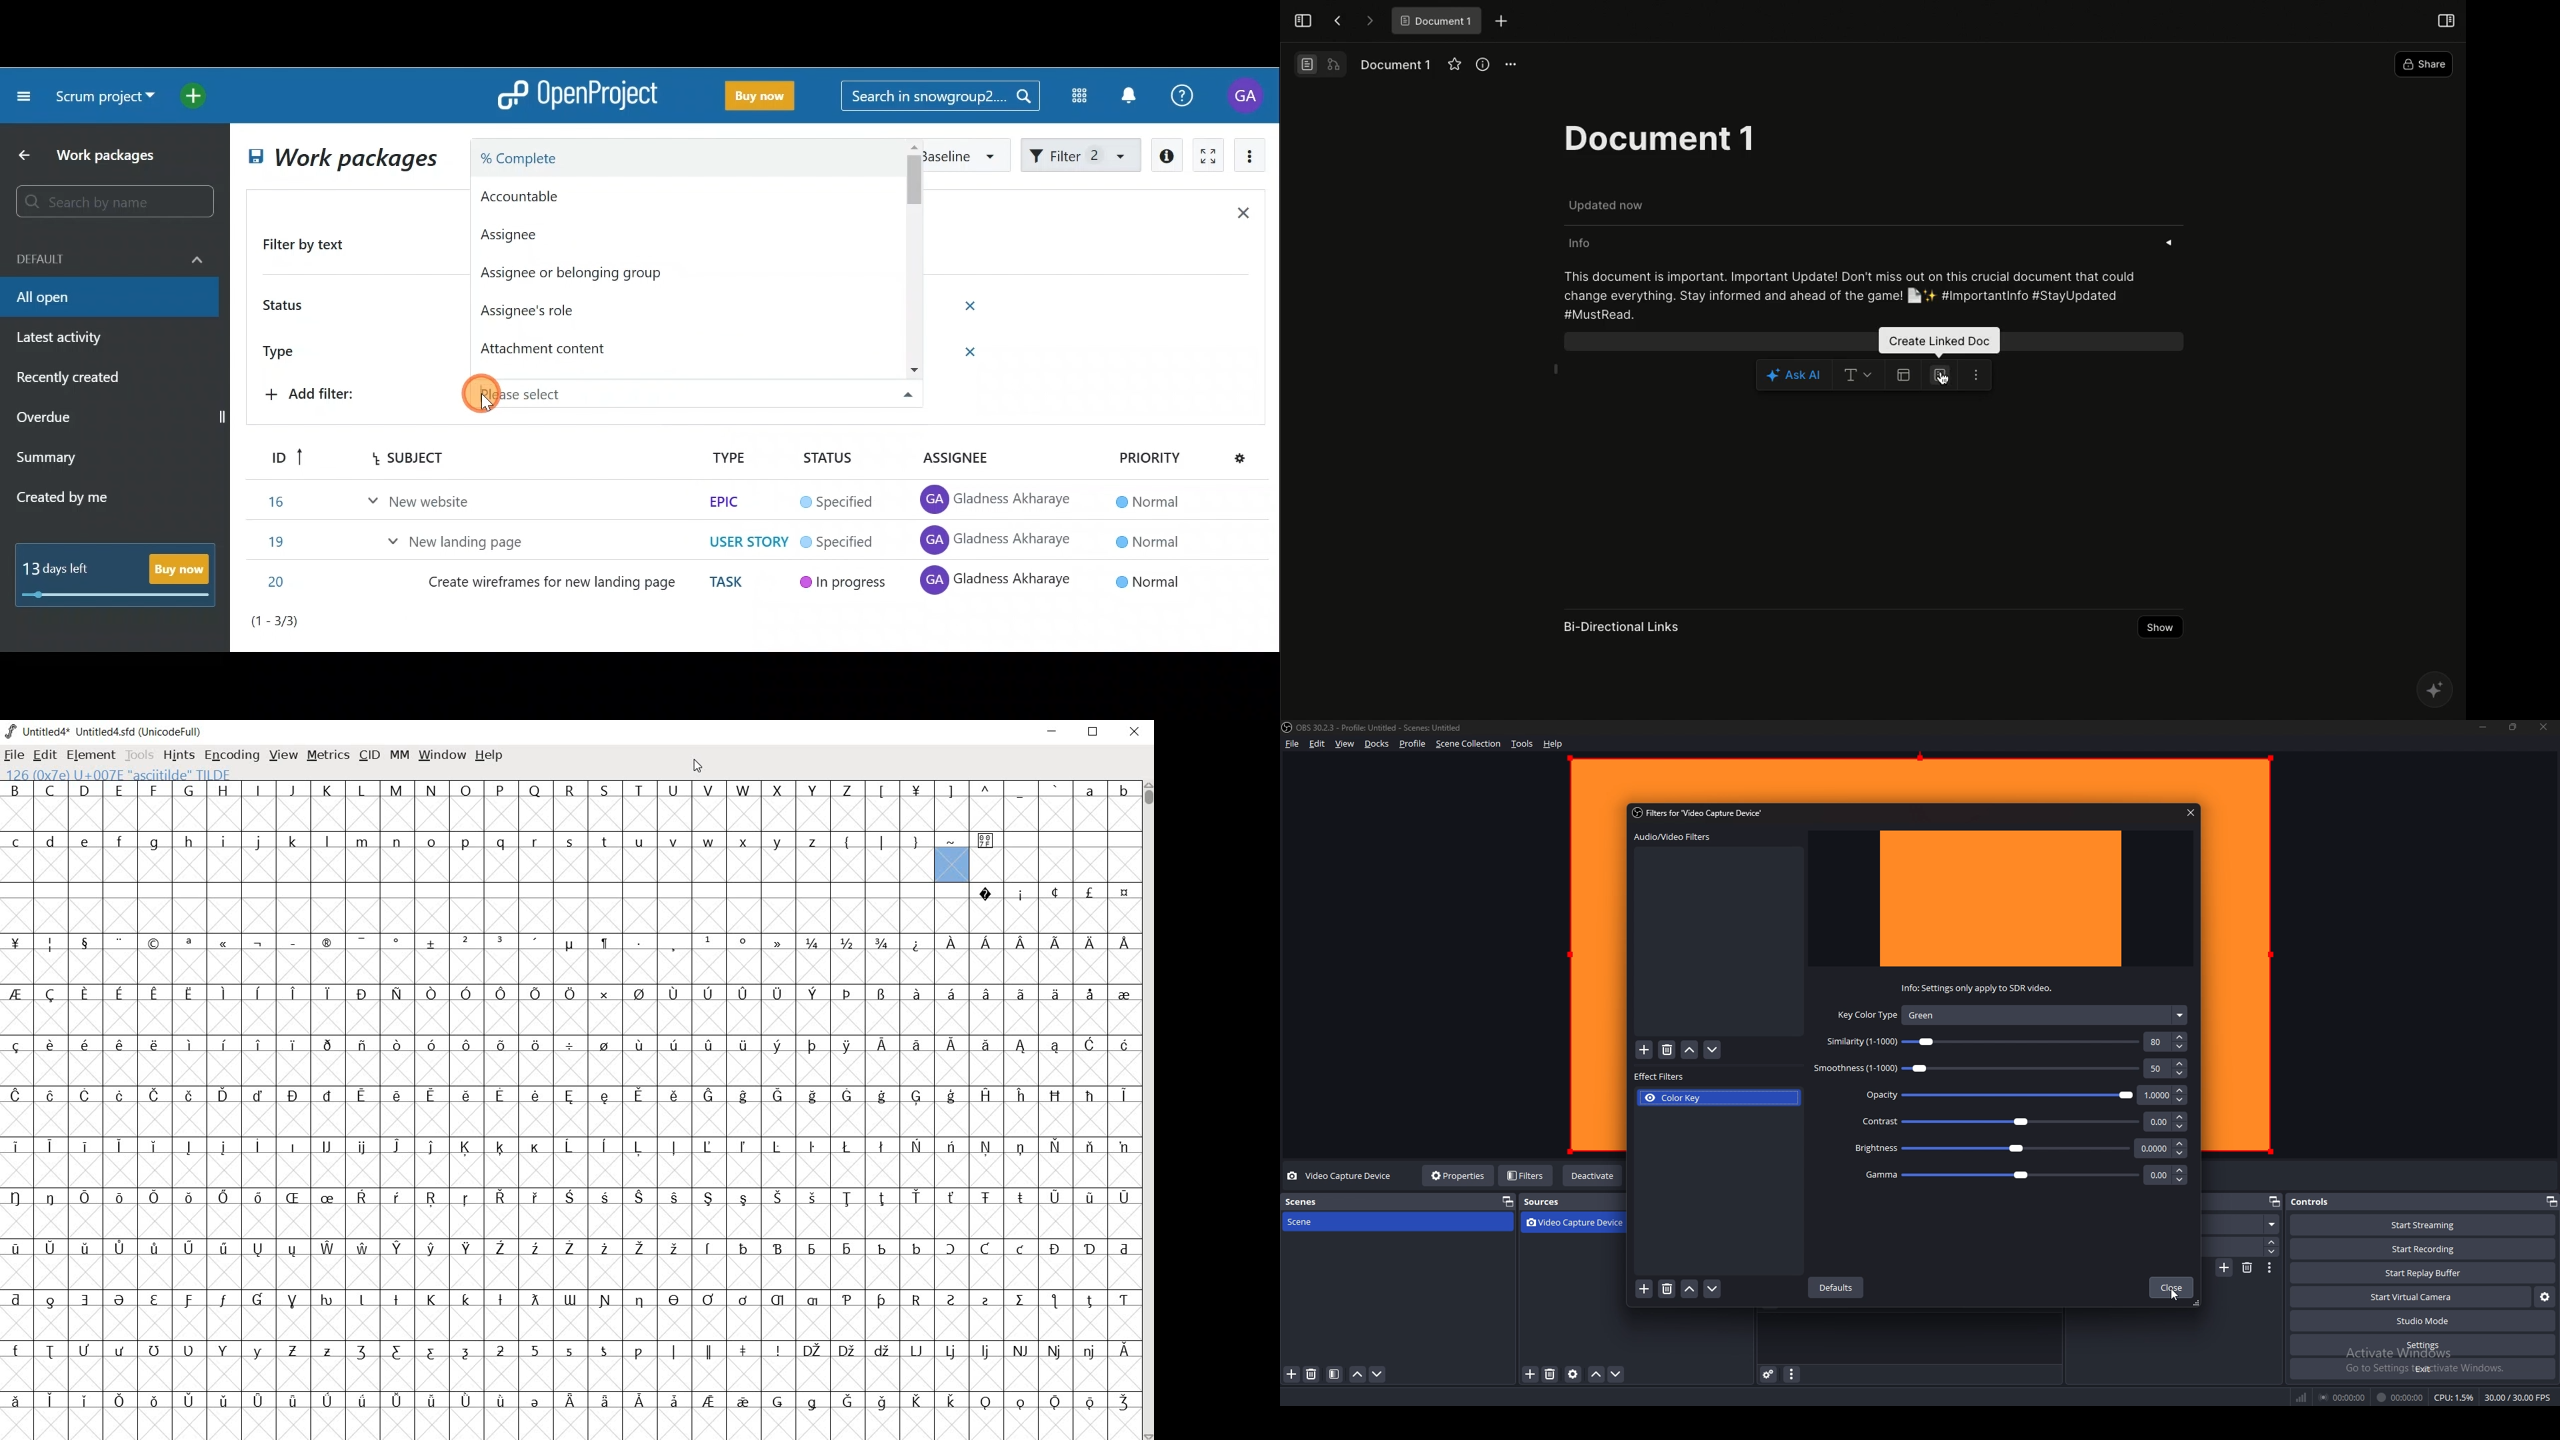 Image resolution: width=2576 pixels, height=1456 pixels. What do you see at coordinates (2273, 1252) in the screenshot?
I see `decrease duration` at bounding box center [2273, 1252].